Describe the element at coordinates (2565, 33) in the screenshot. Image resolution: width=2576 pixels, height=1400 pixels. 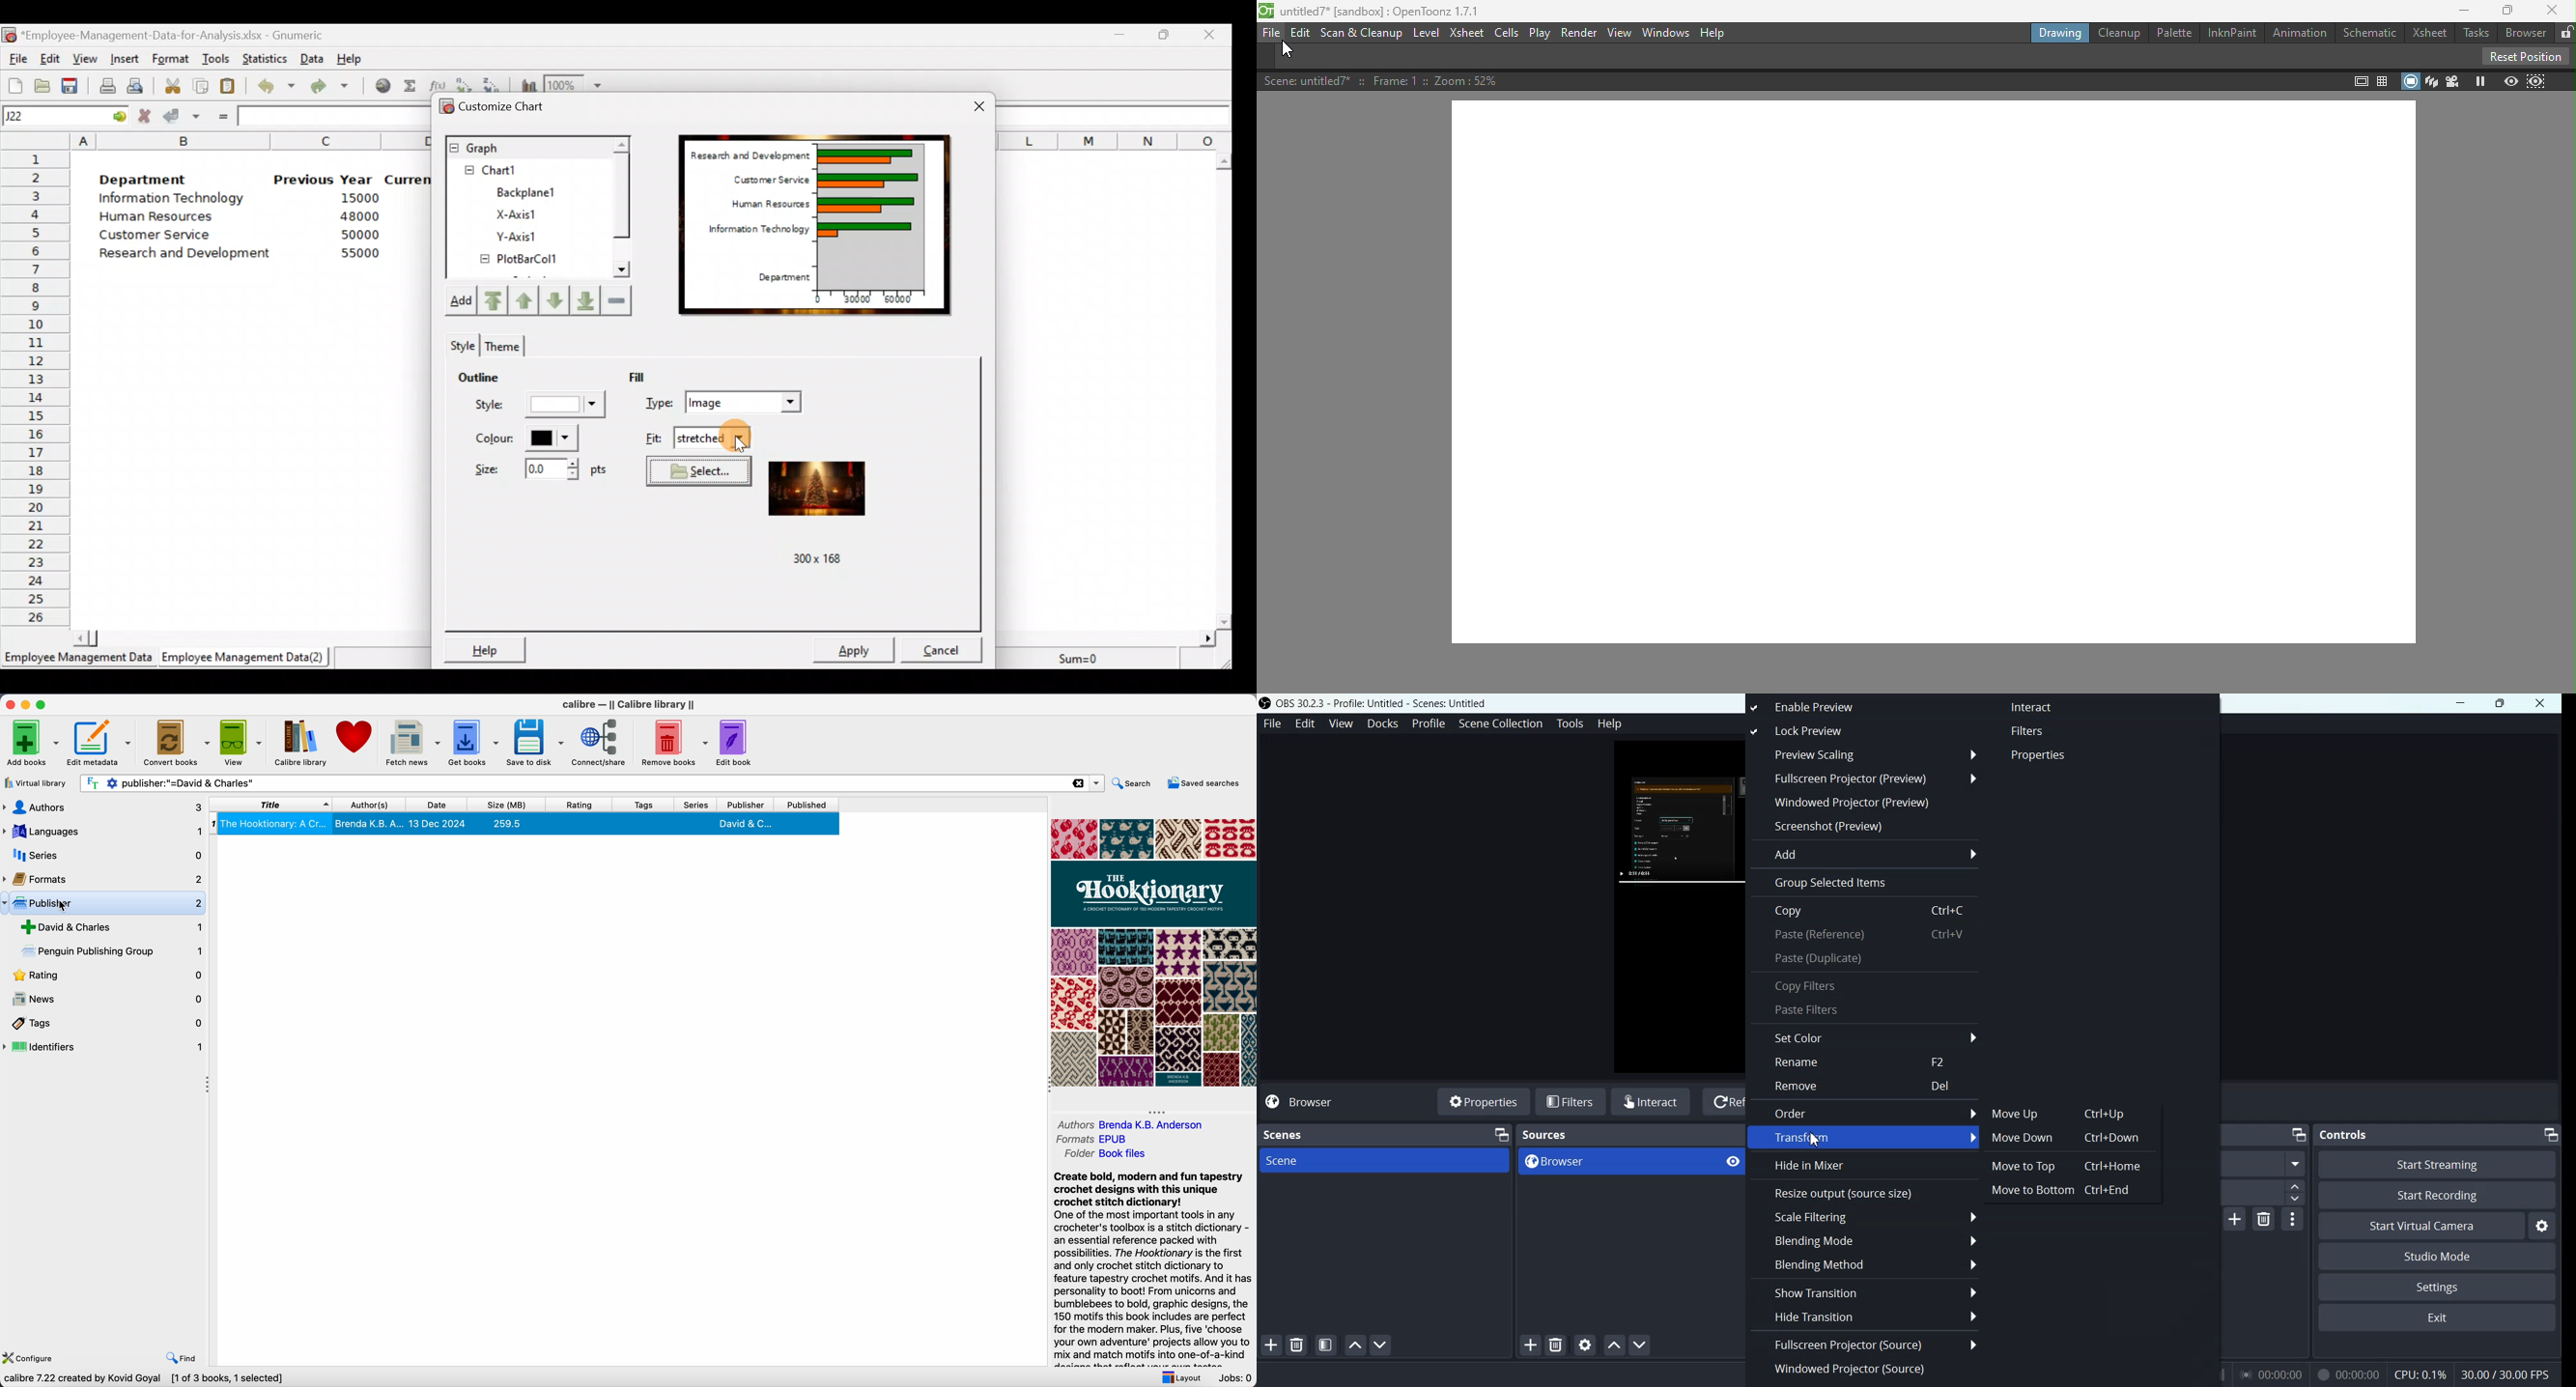
I see `Lock rooms tab` at that location.